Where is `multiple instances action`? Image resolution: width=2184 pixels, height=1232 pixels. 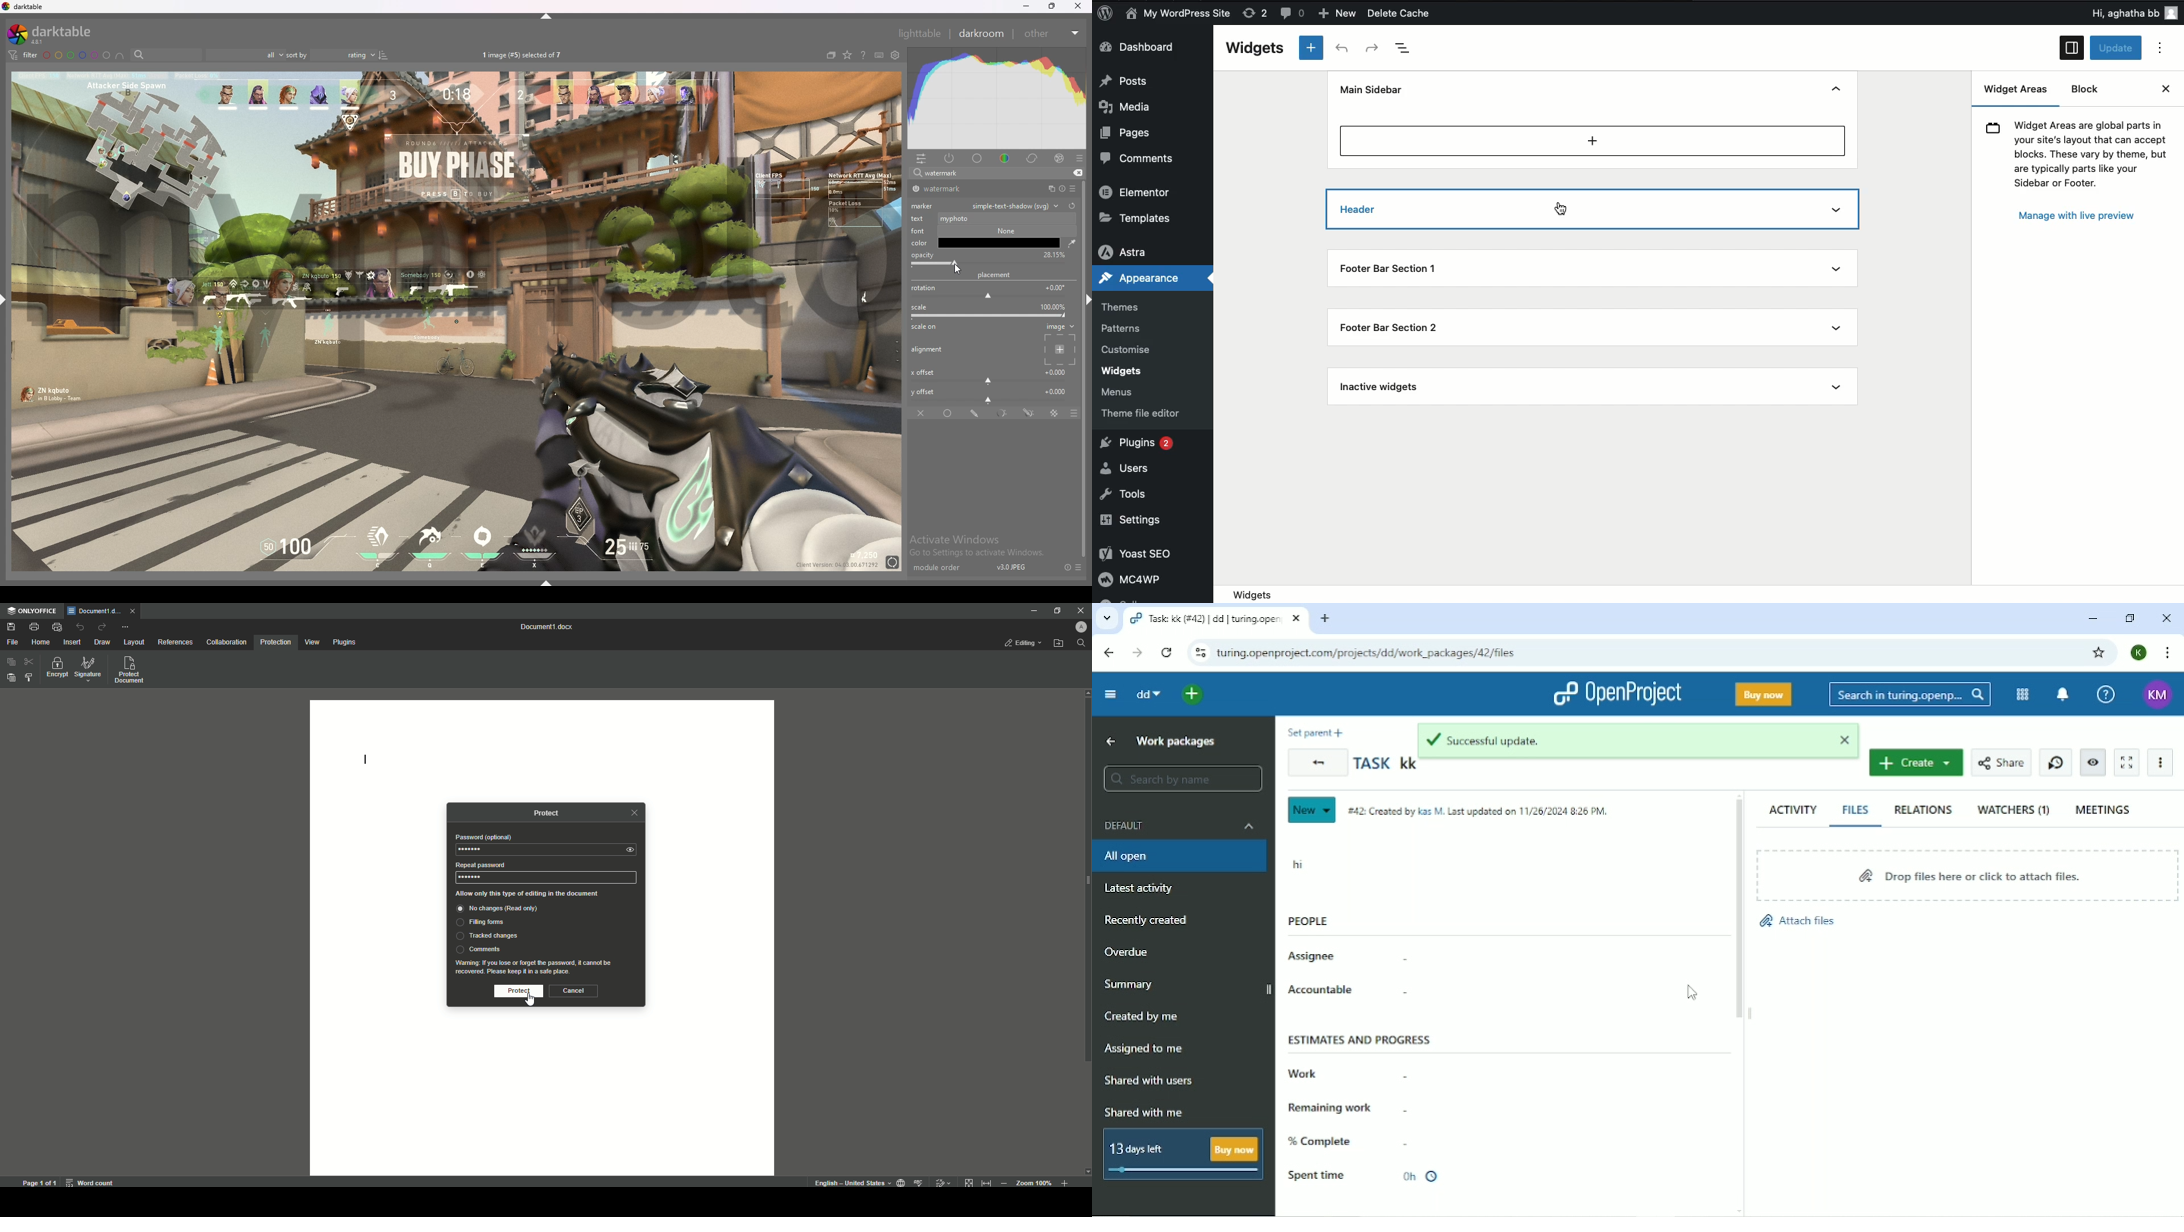
multiple instances action is located at coordinates (1048, 189).